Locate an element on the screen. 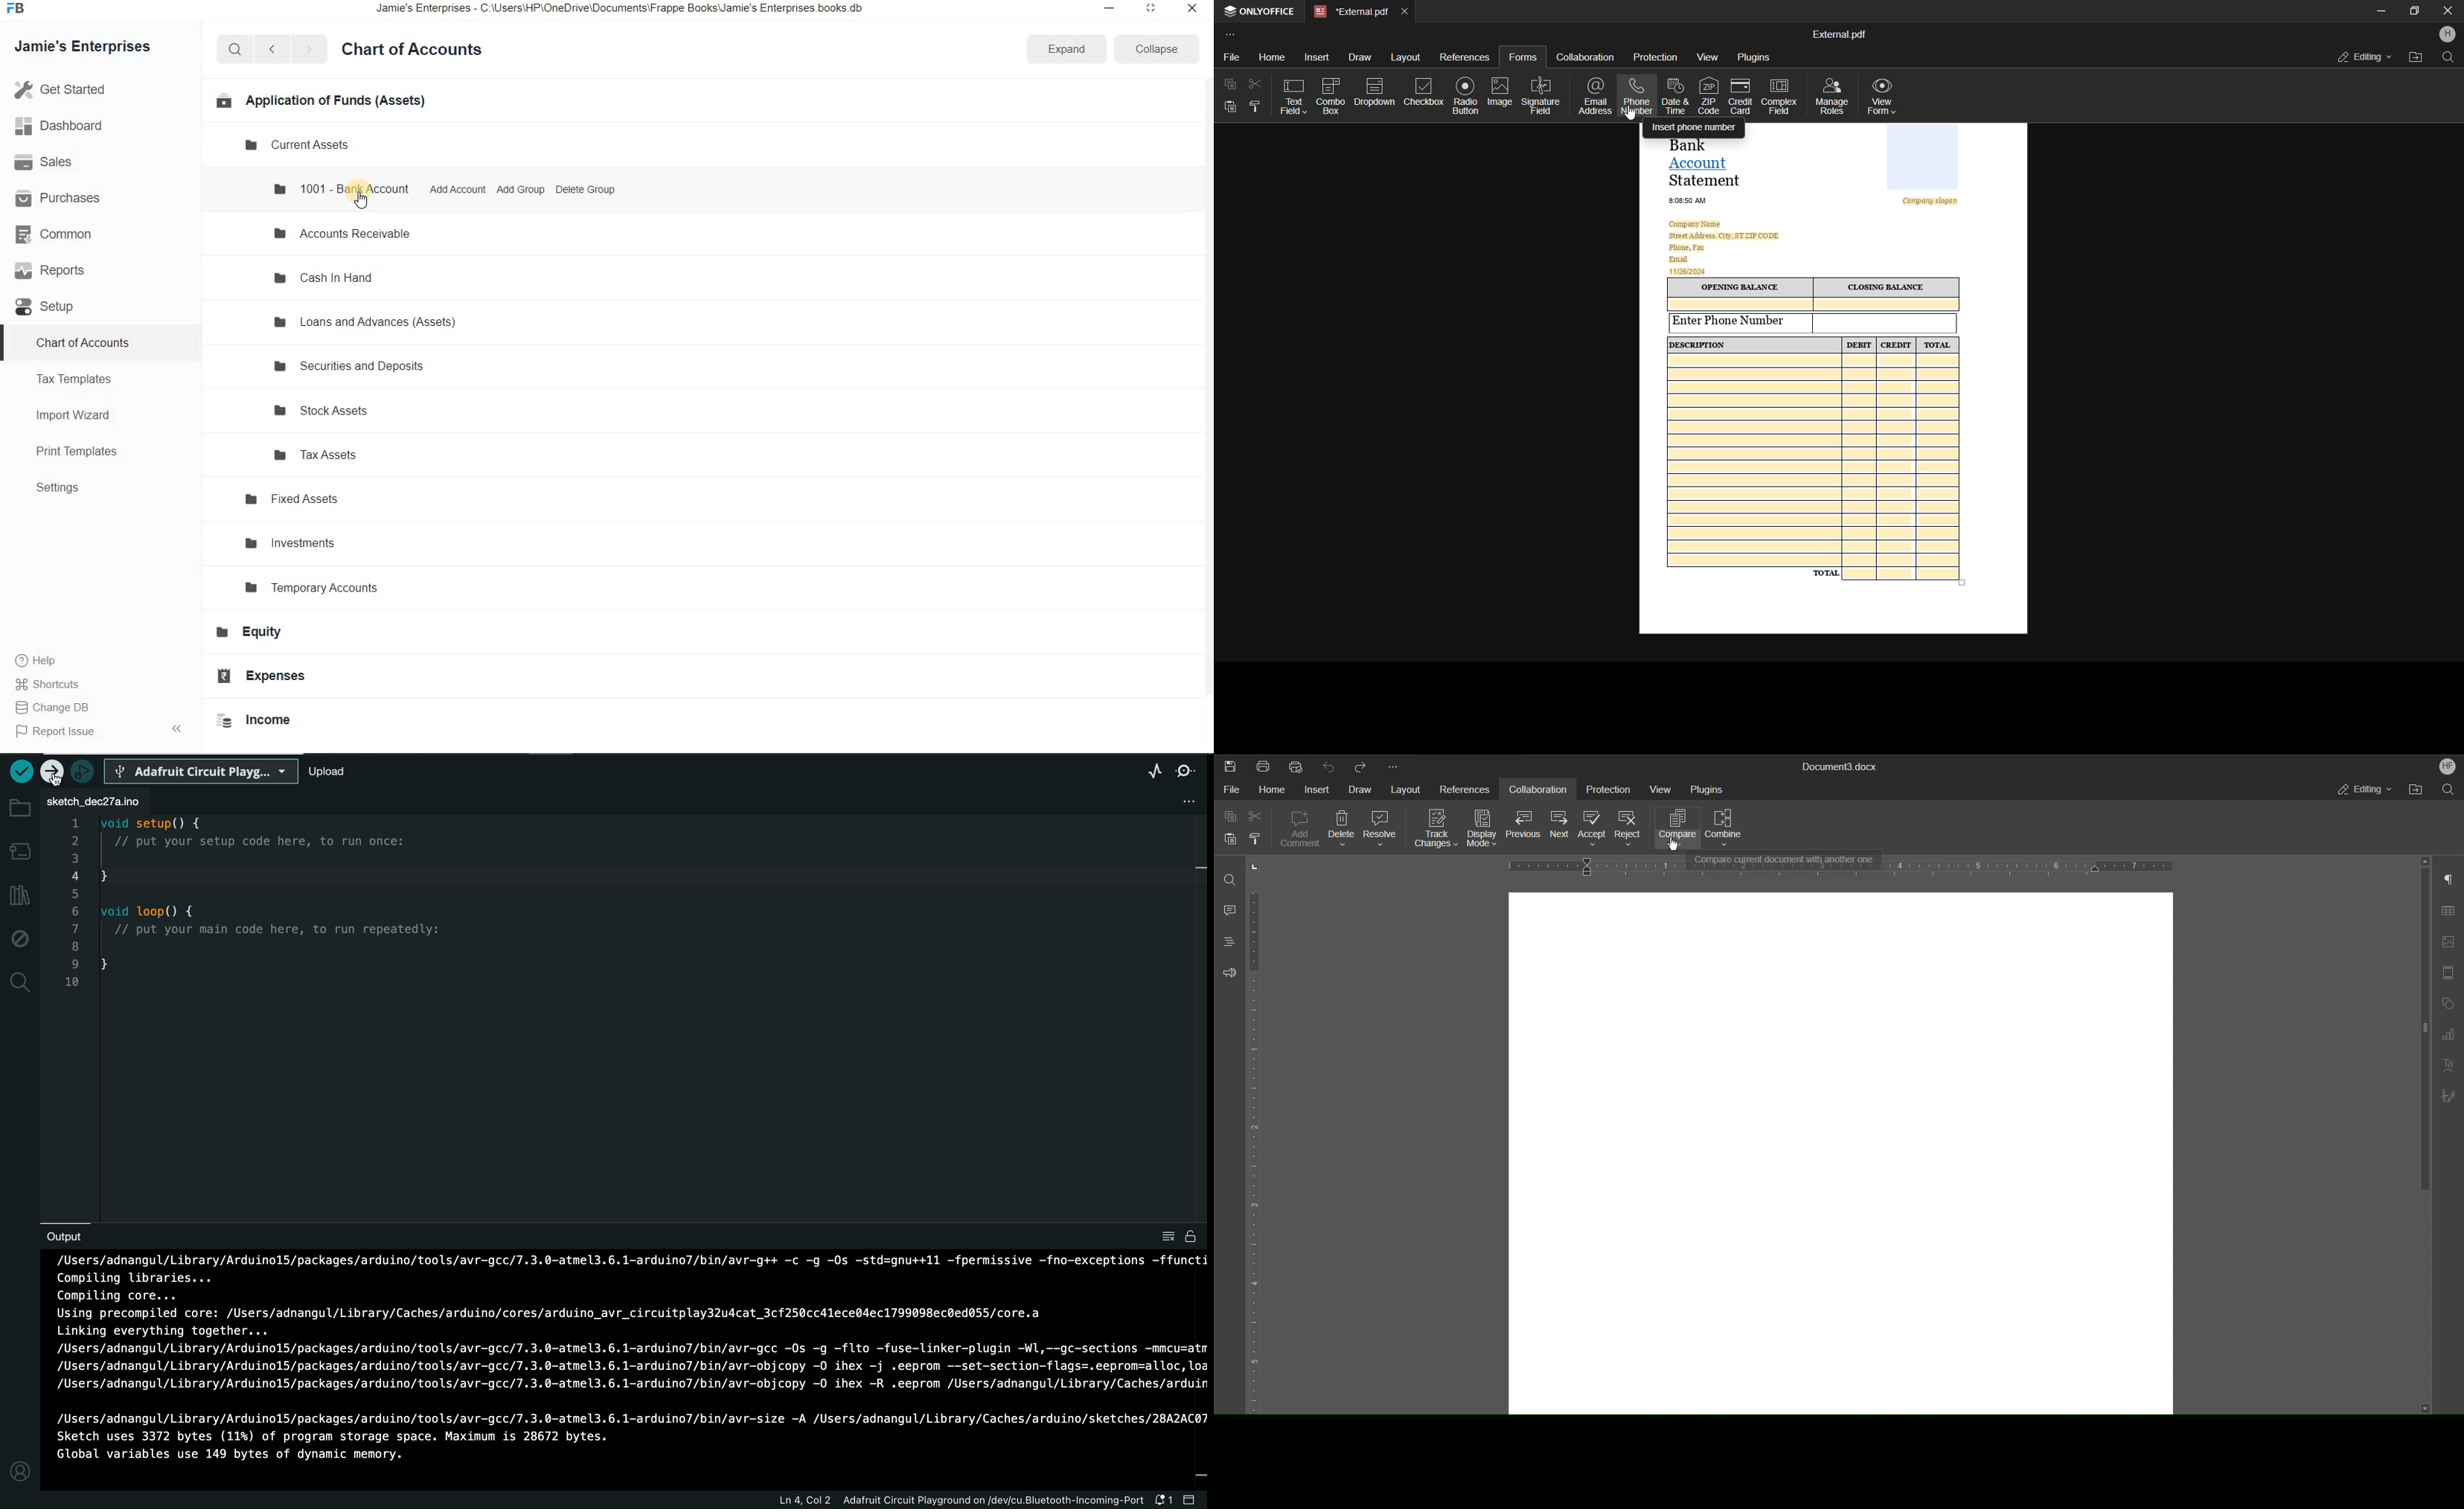  Accounts Receivable is located at coordinates (347, 234).